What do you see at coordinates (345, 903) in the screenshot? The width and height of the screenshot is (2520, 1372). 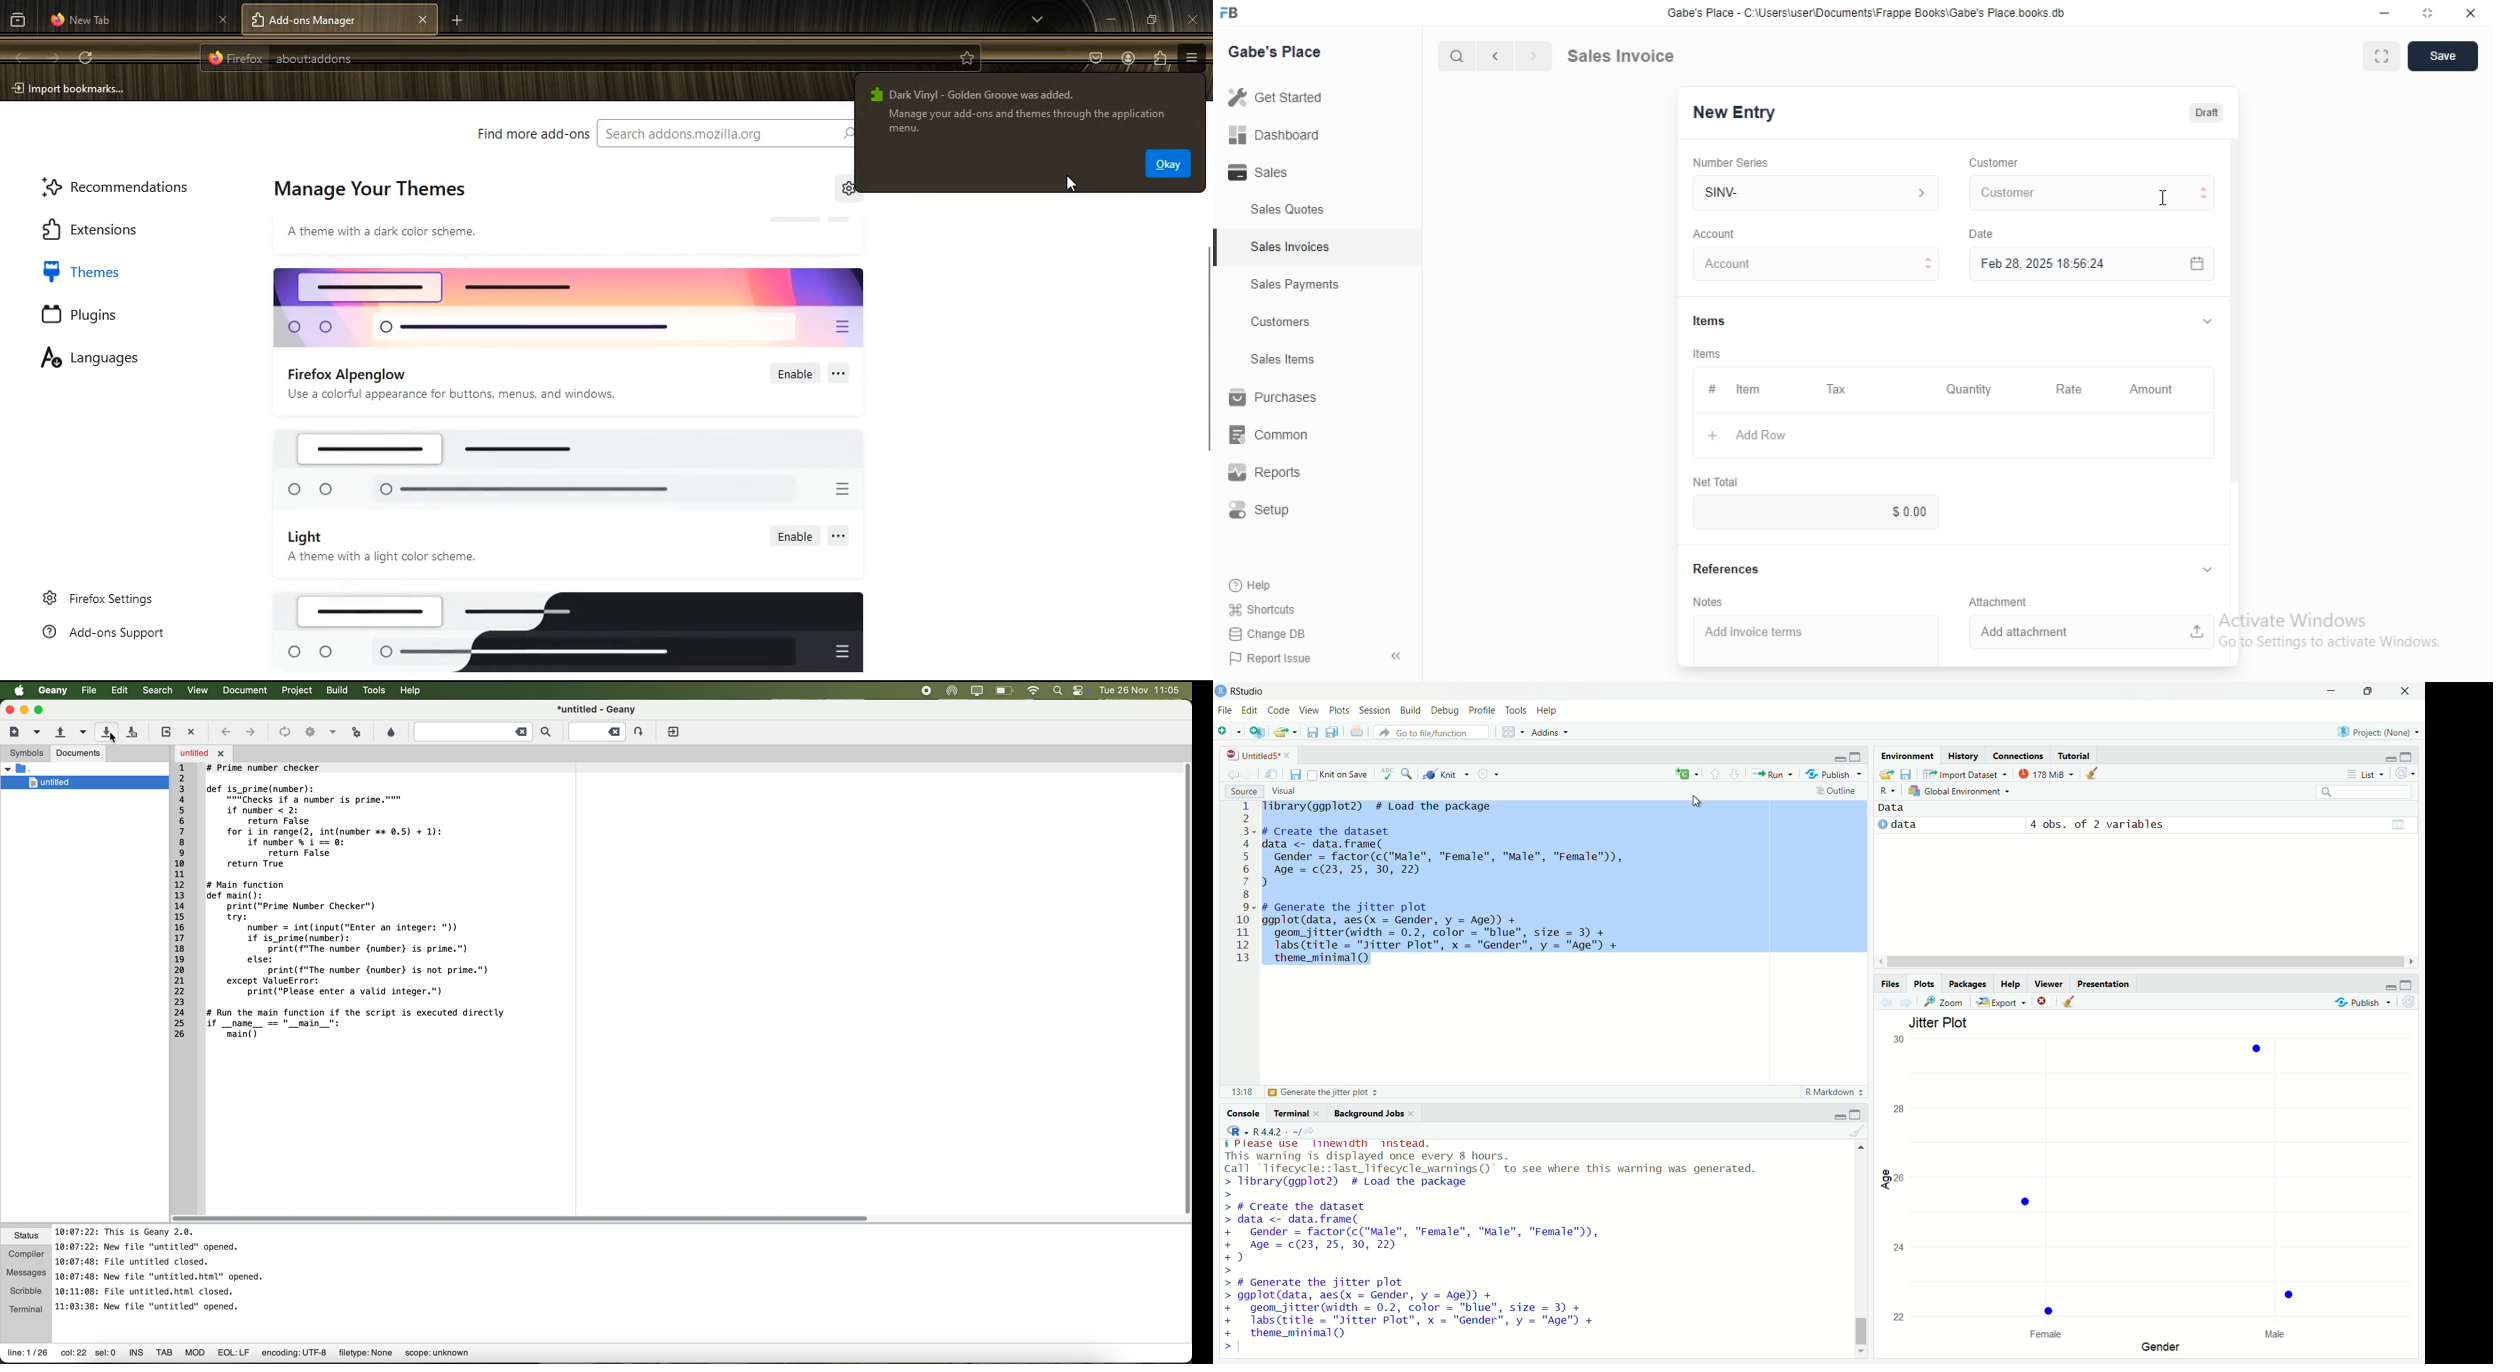 I see `code` at bounding box center [345, 903].